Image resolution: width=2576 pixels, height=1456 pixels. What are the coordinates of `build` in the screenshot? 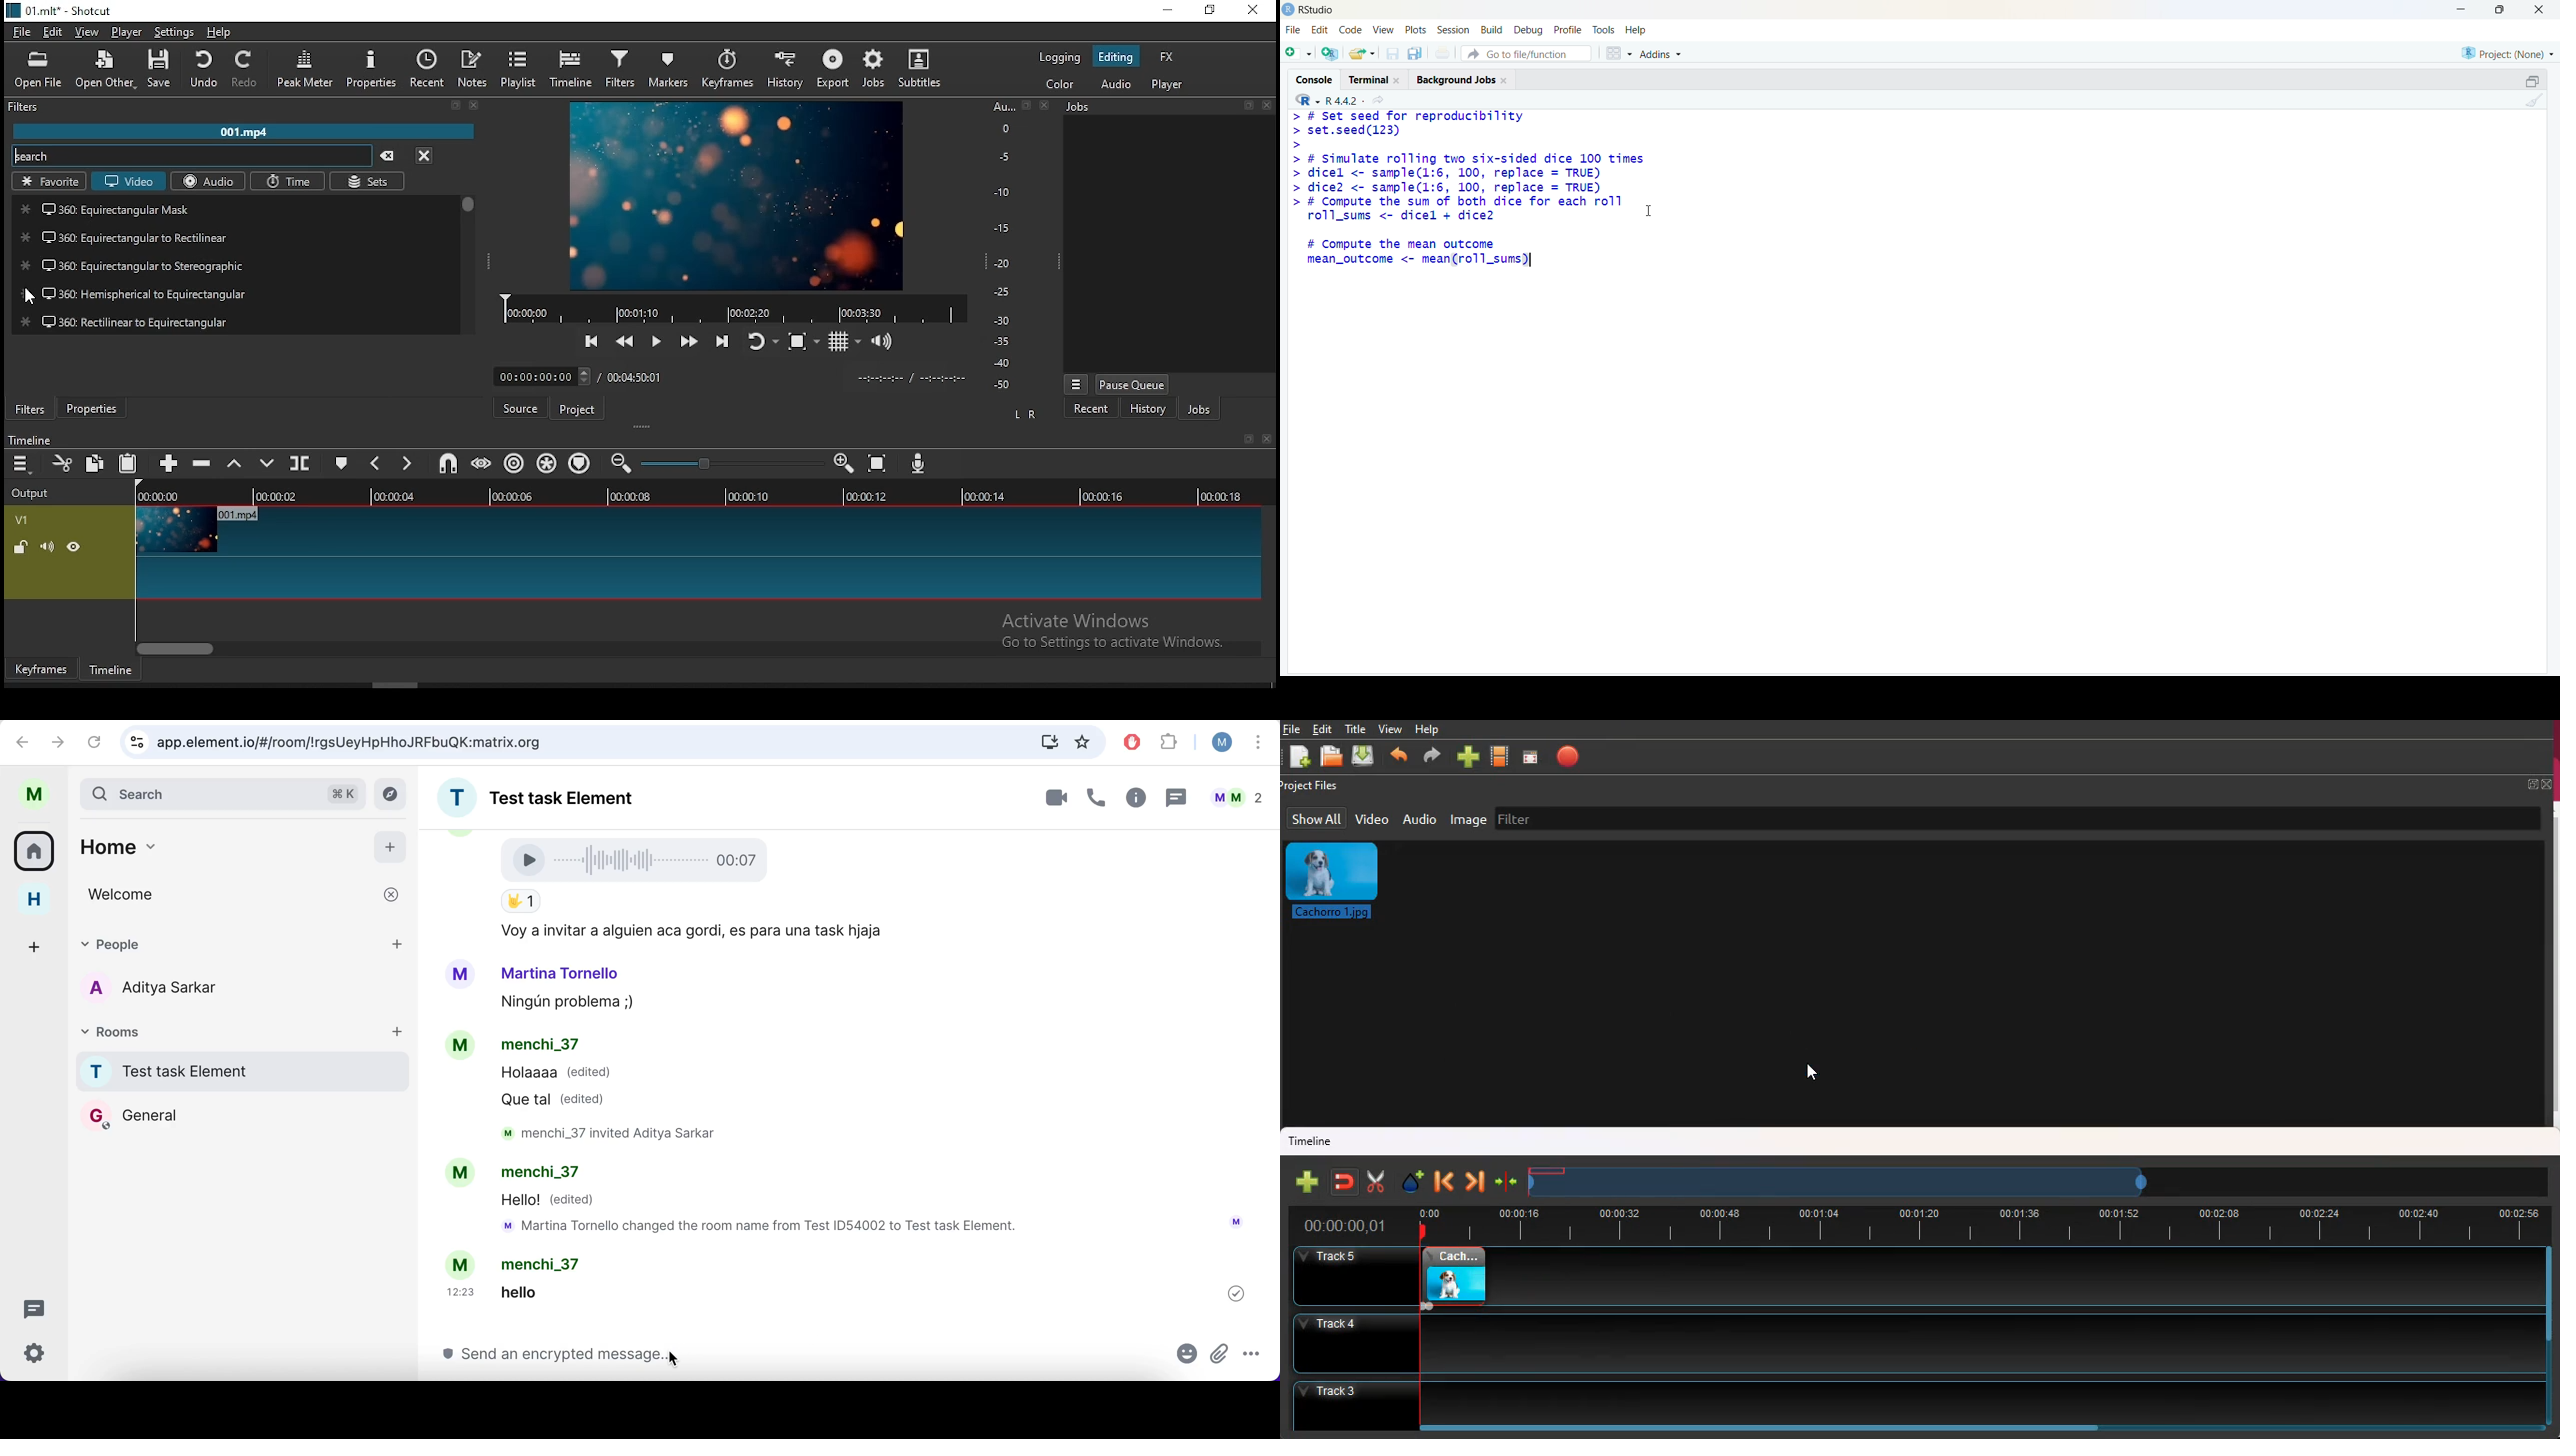 It's located at (1491, 31).